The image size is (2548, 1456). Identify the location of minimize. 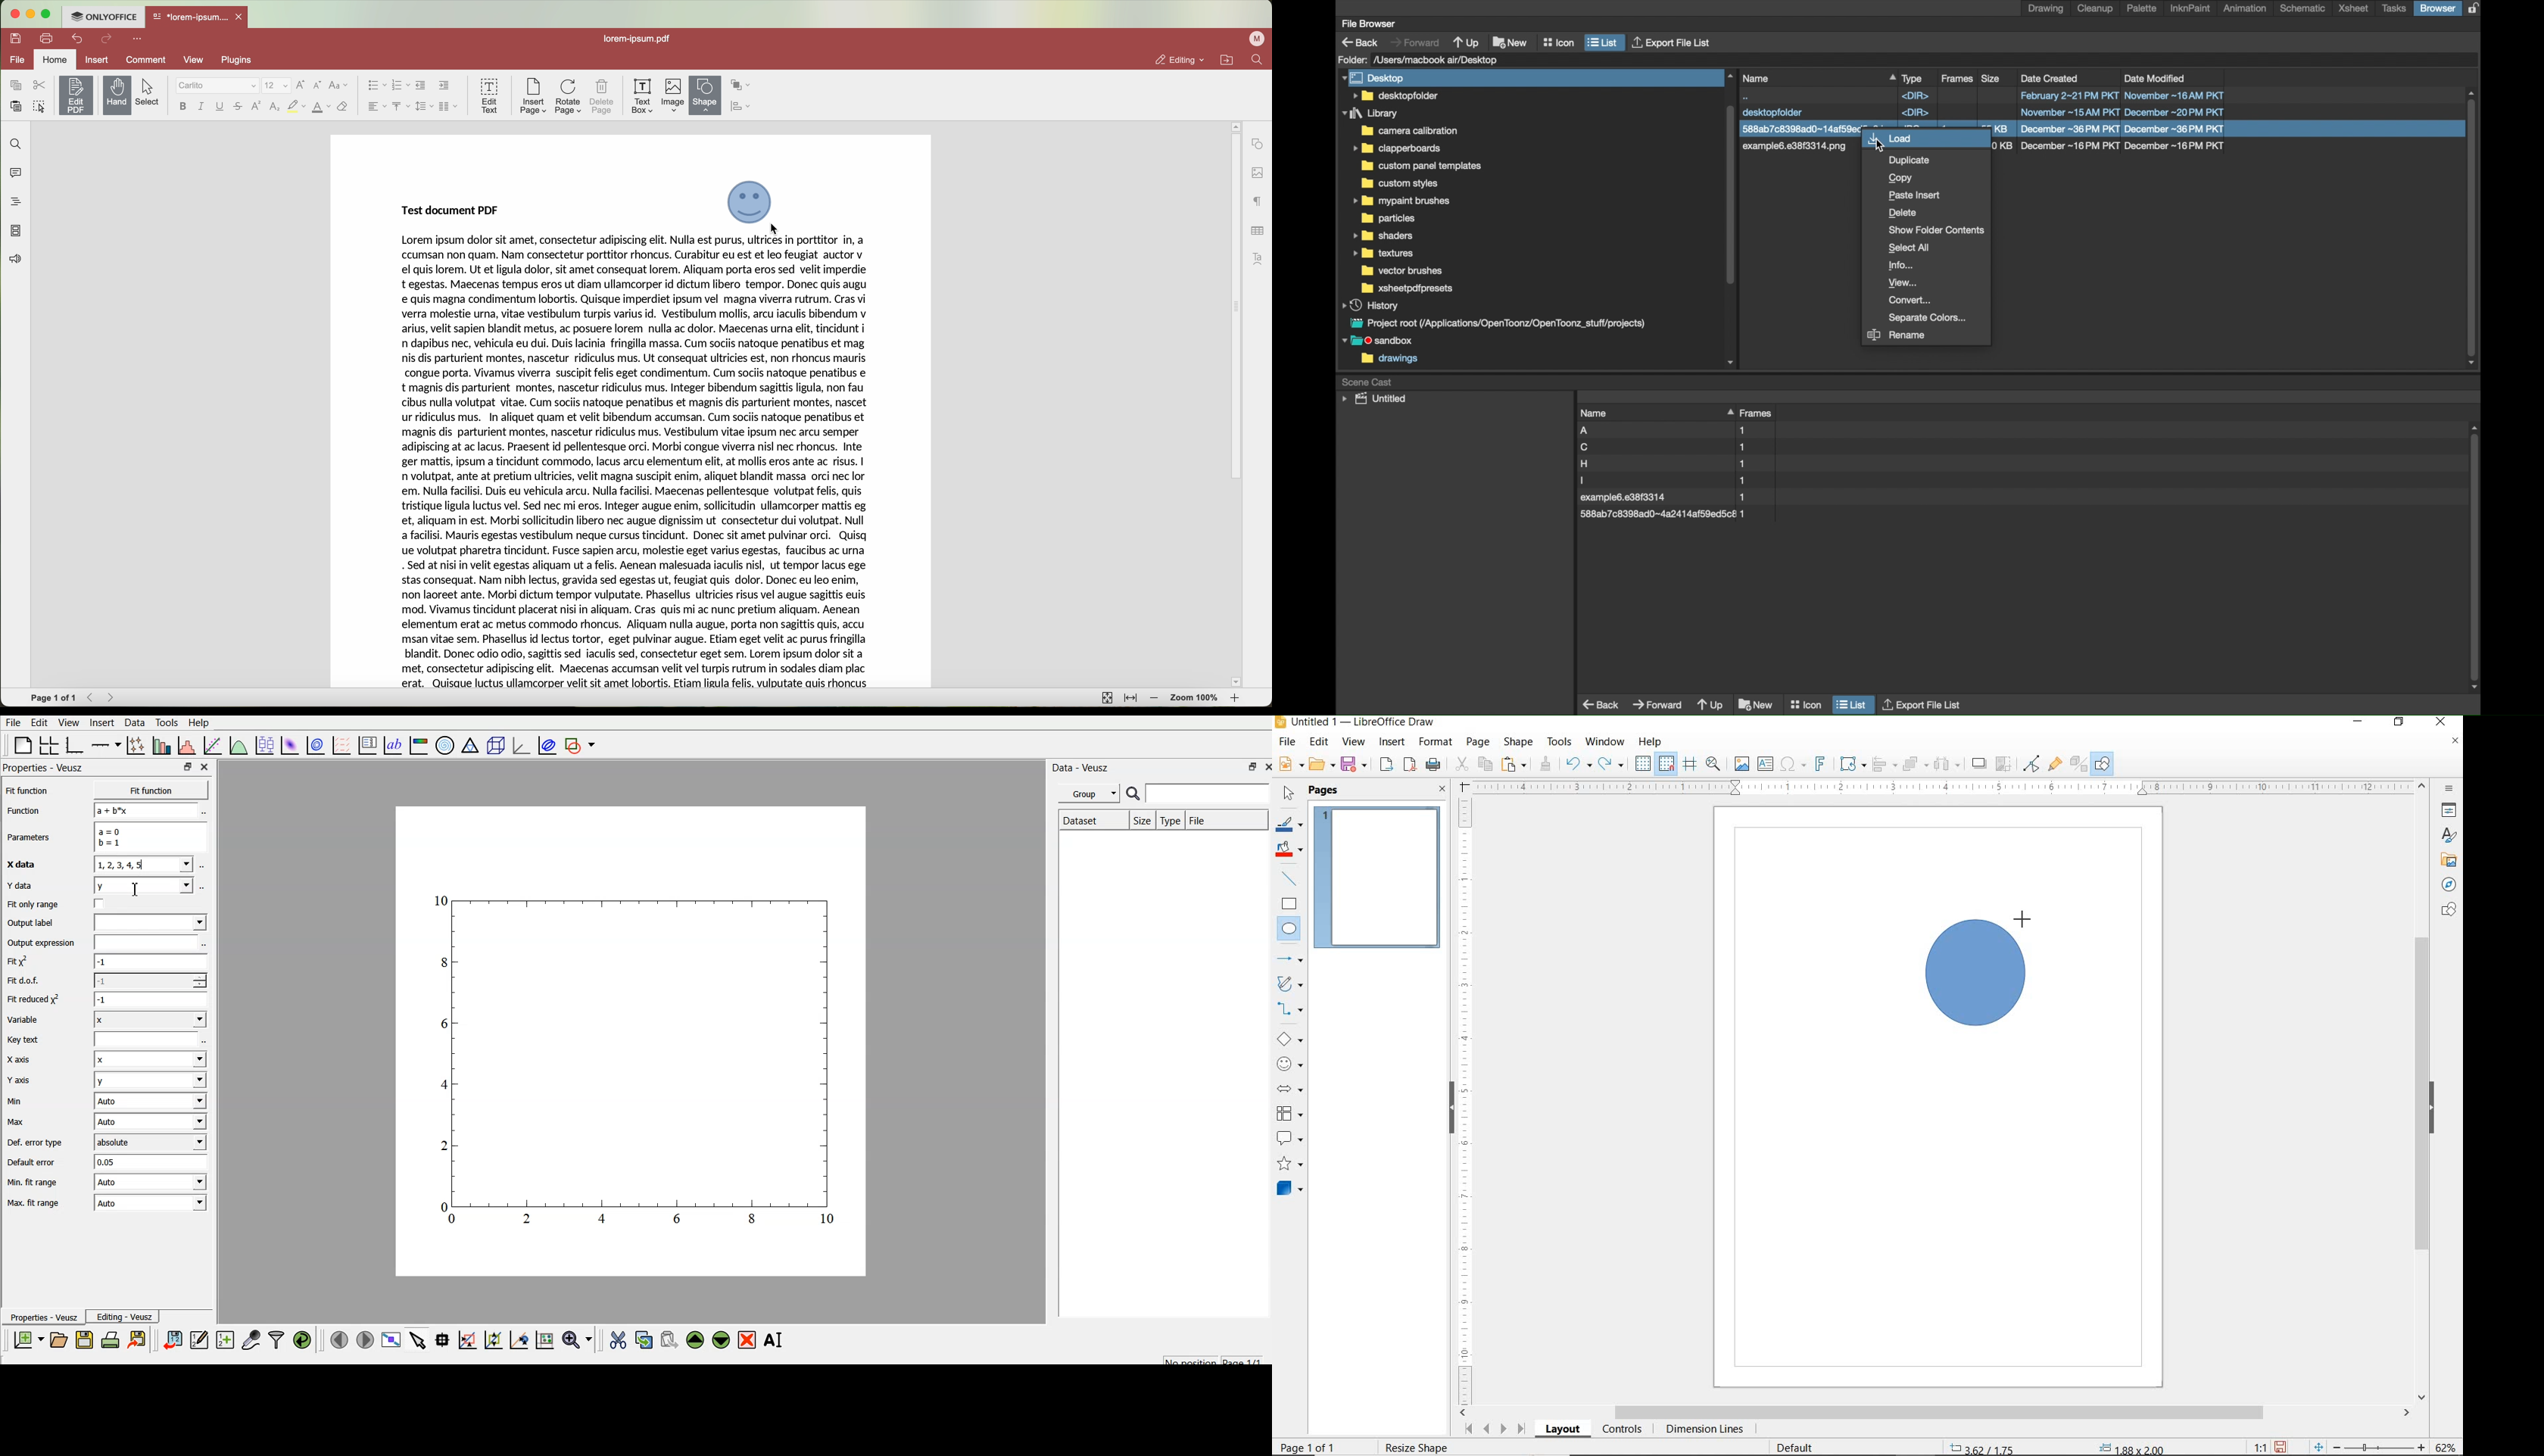
(31, 14).